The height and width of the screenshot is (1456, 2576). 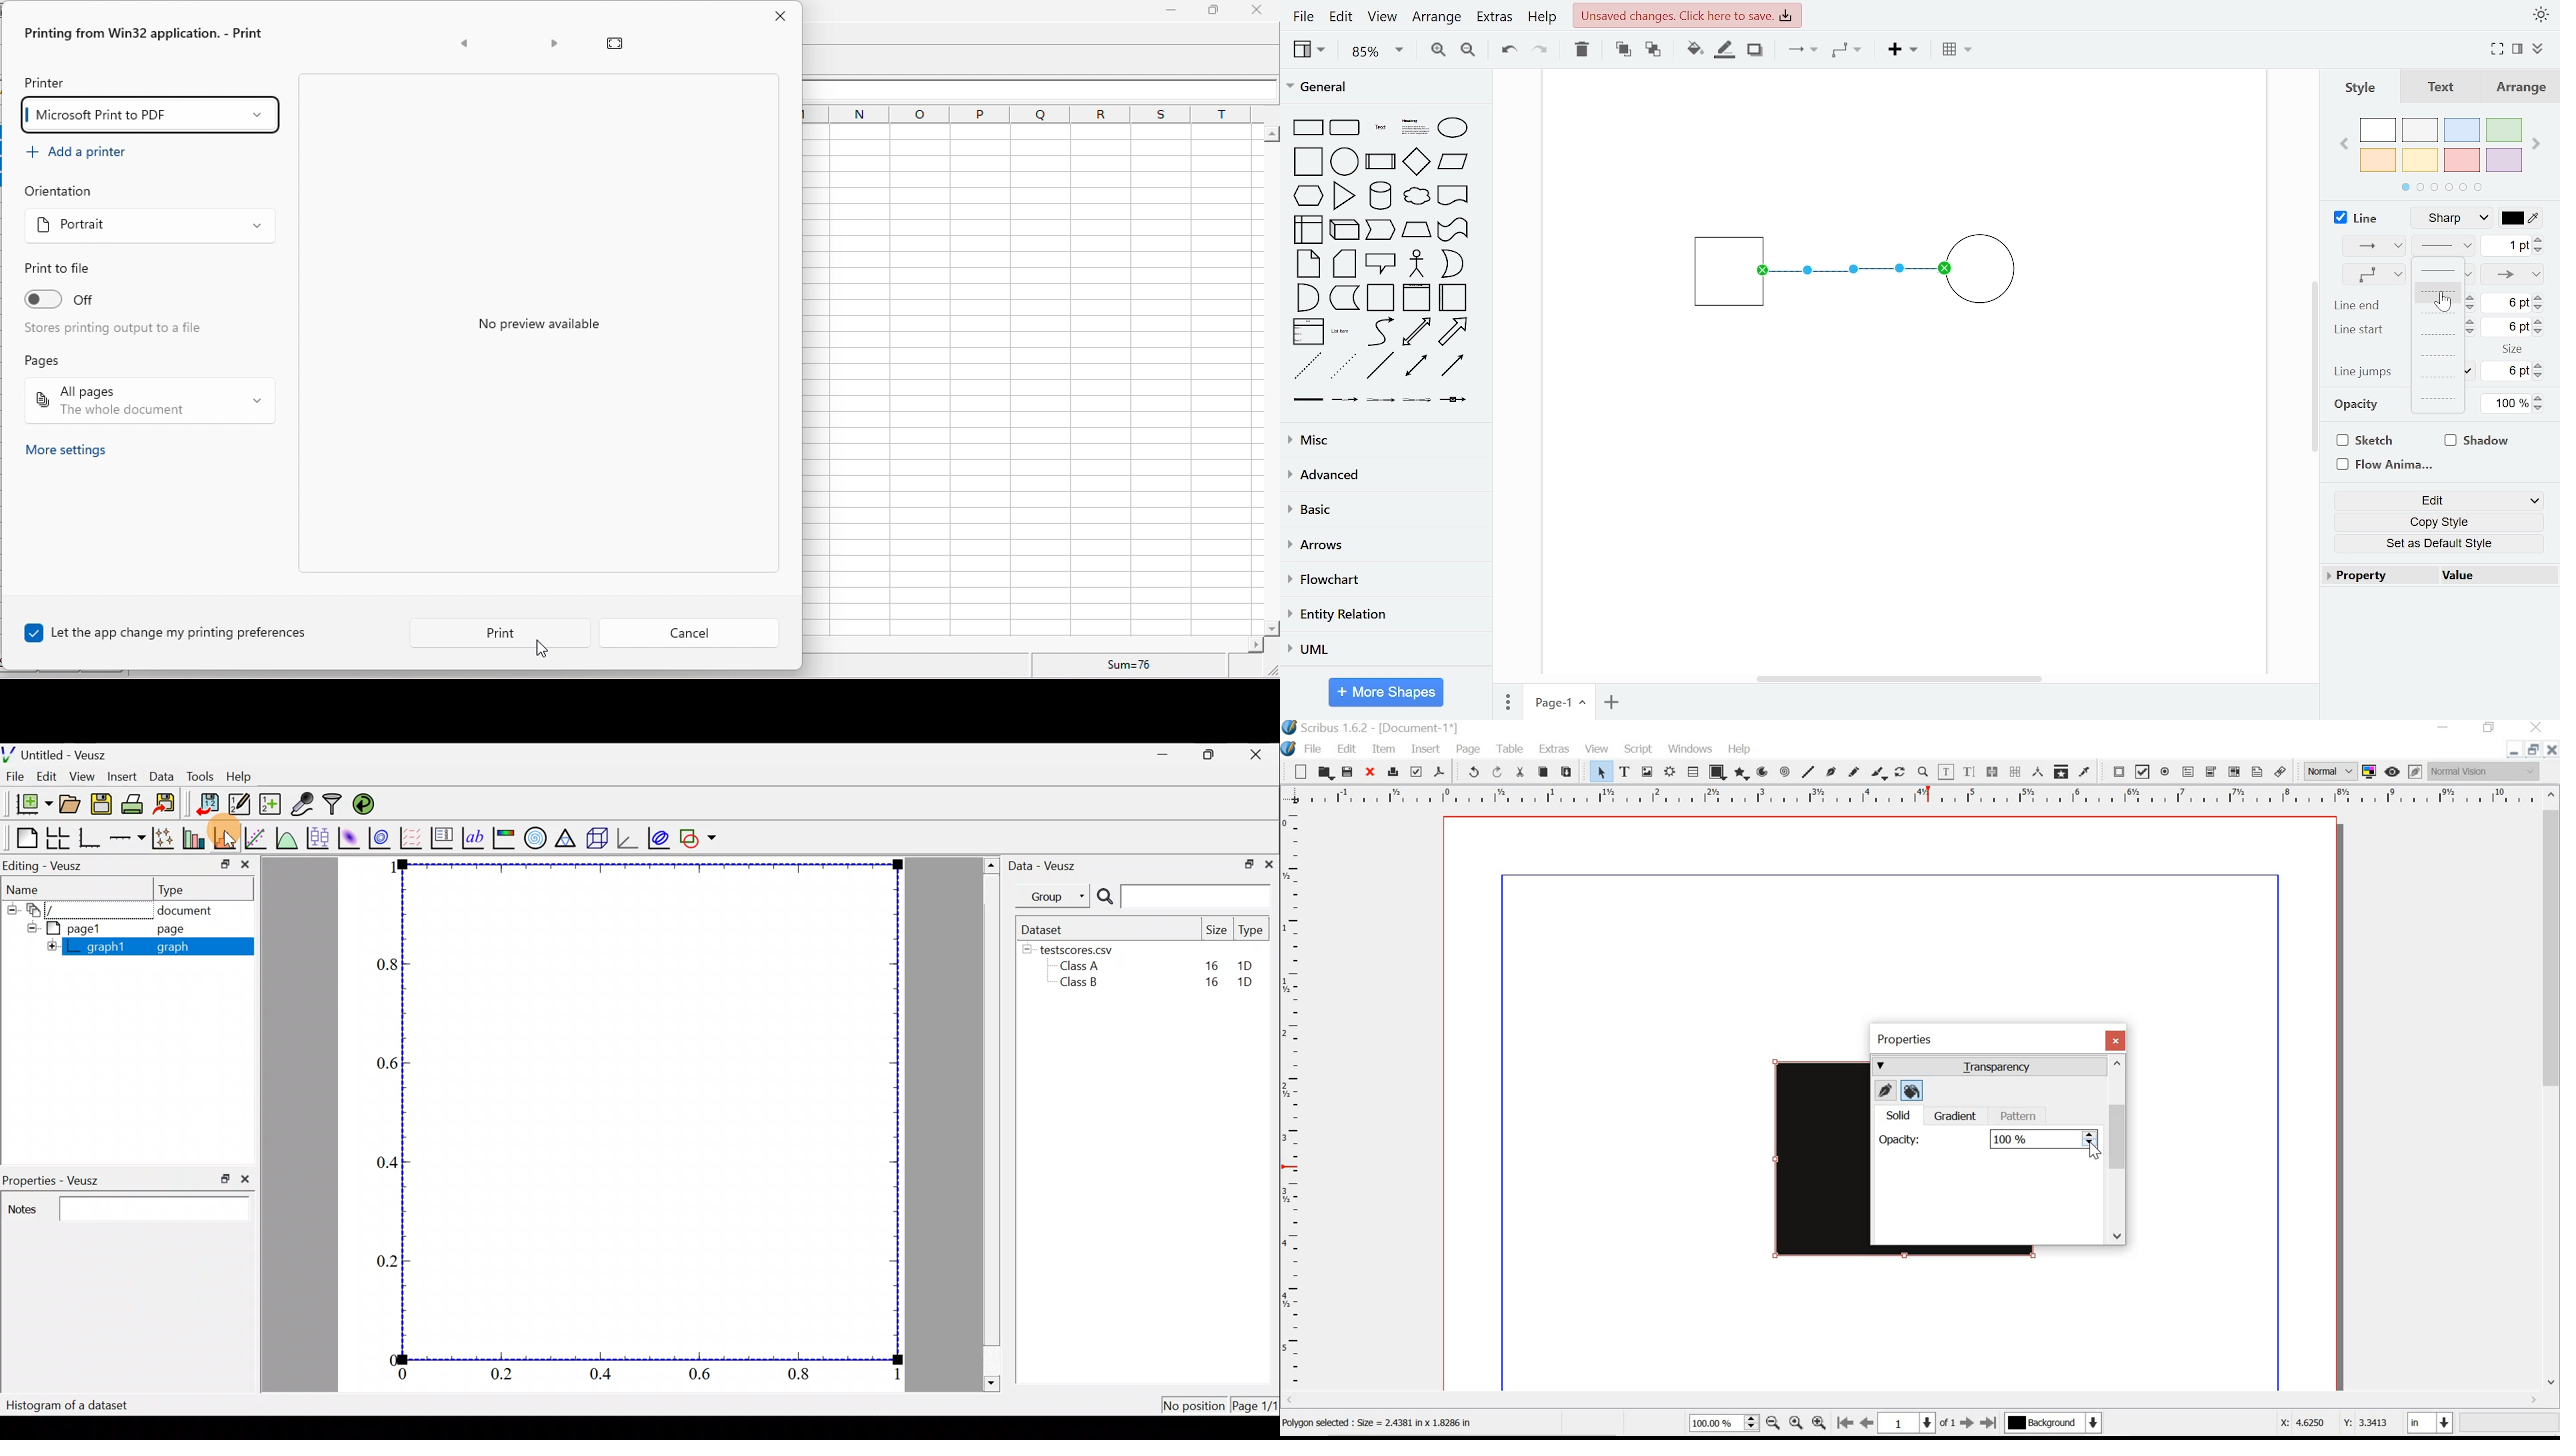 I want to click on go to next page, so click(x=1967, y=1423).